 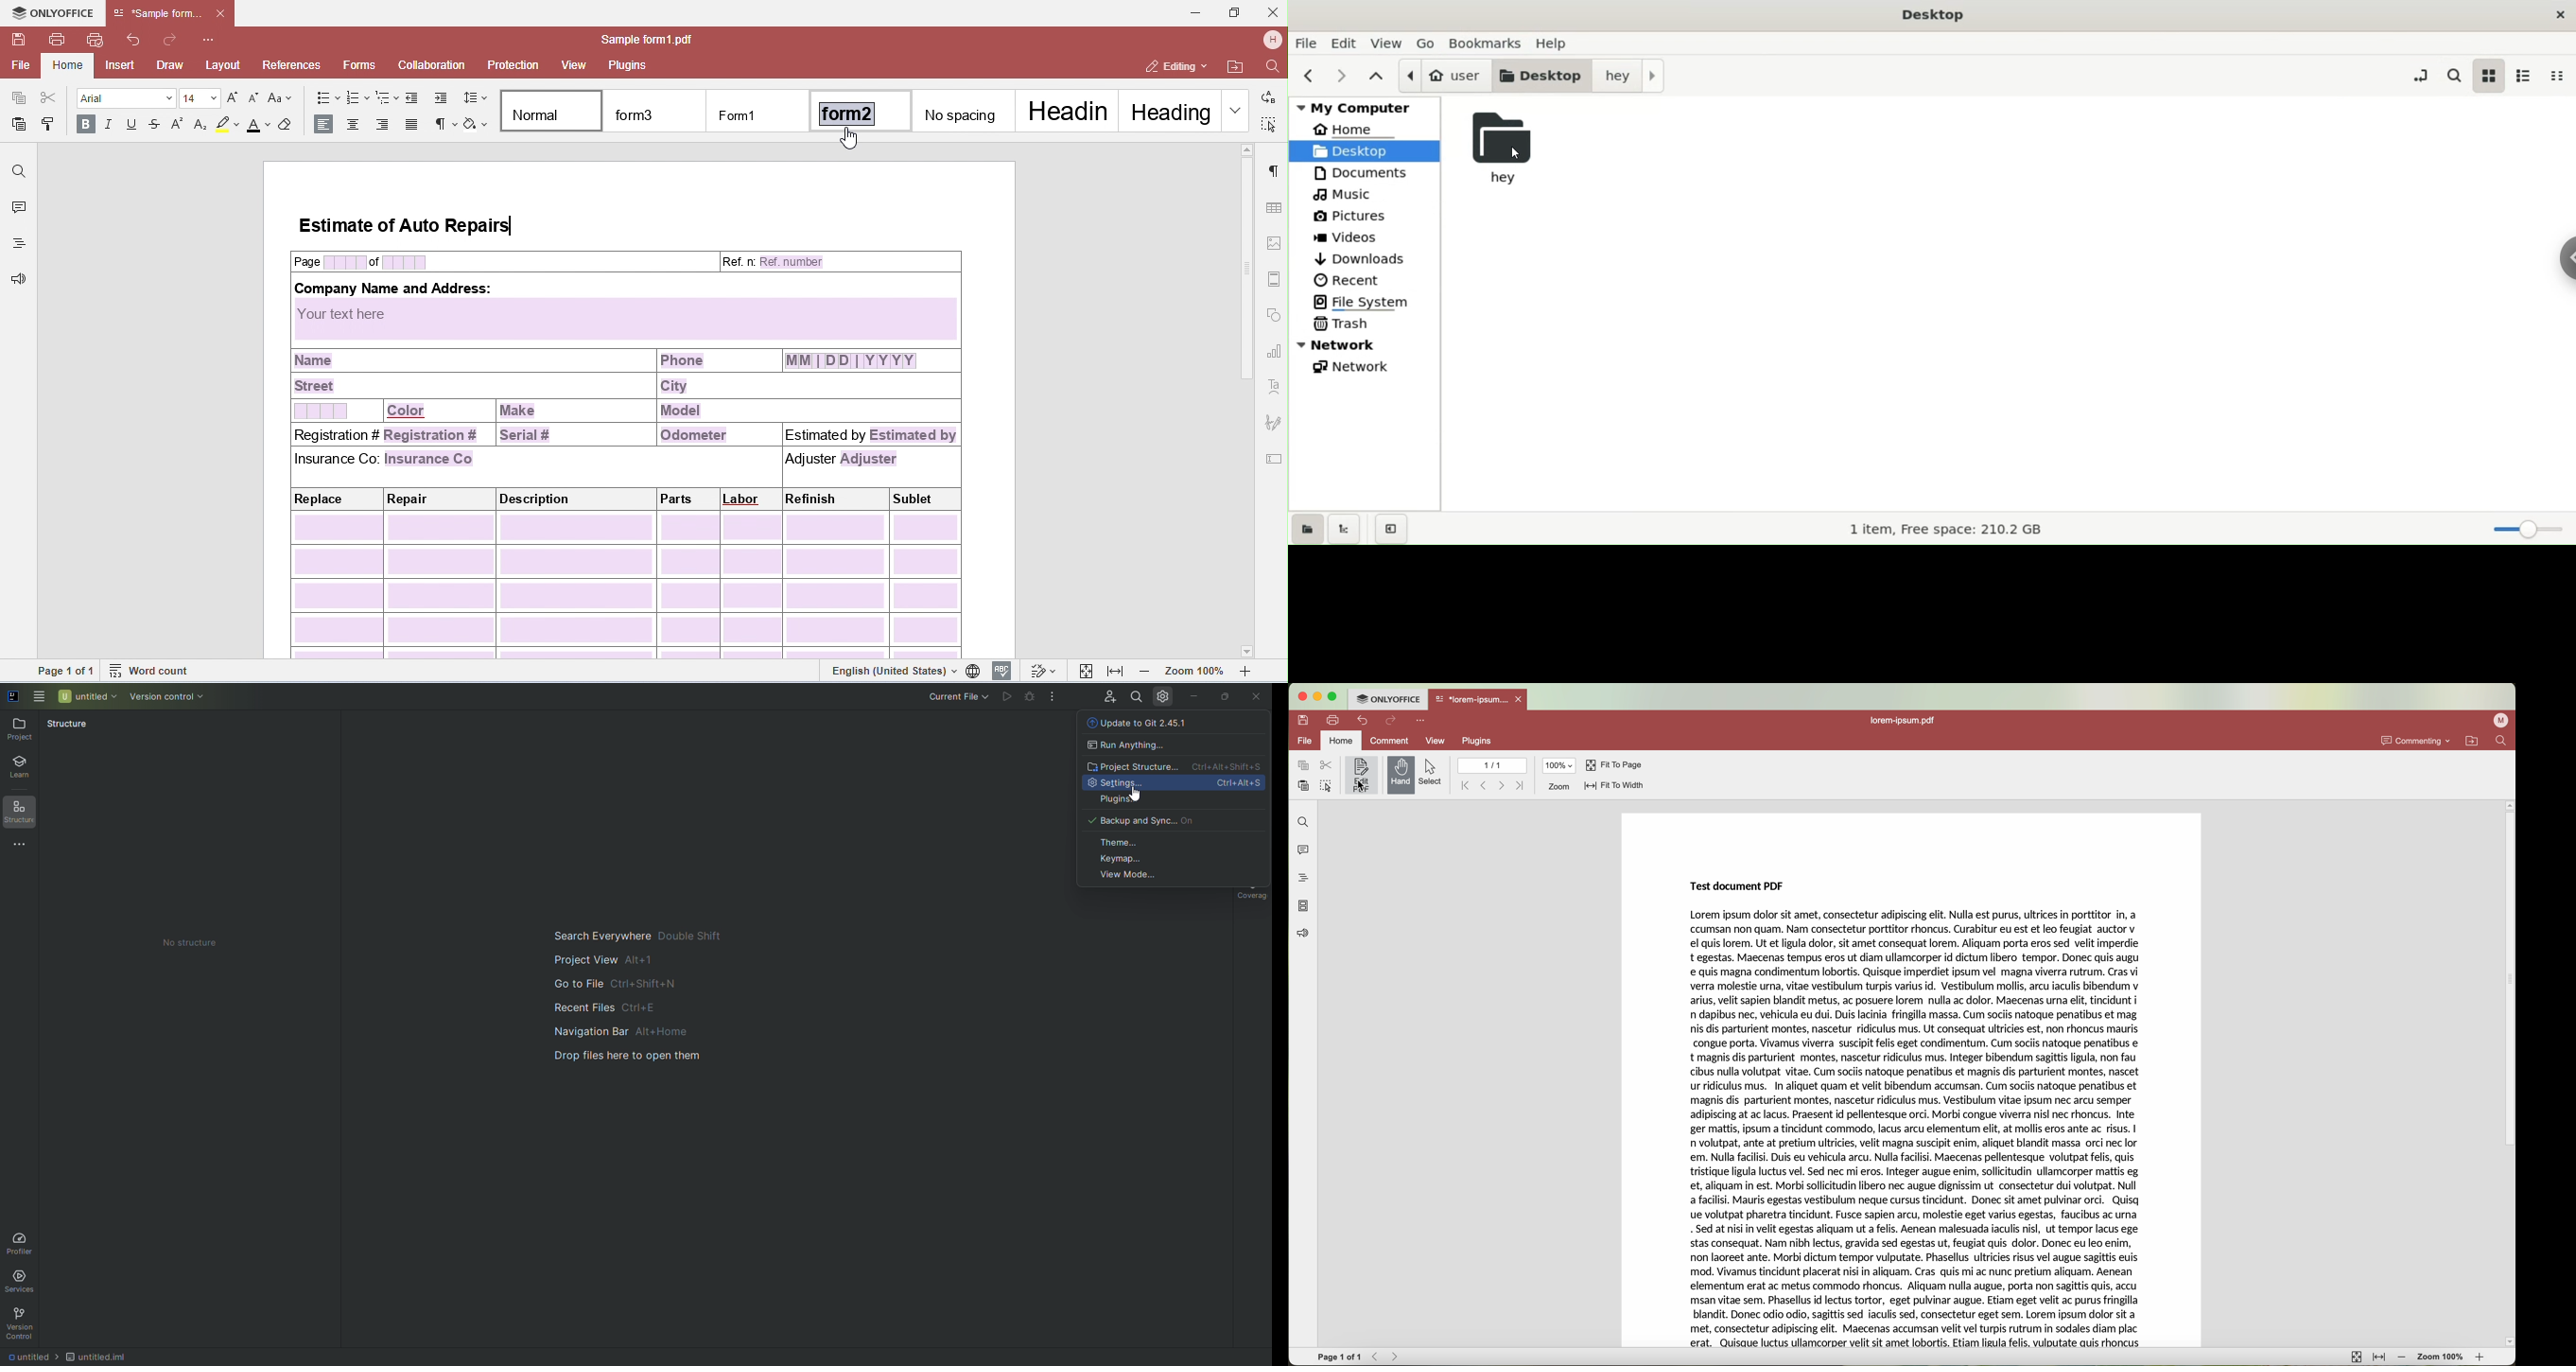 What do you see at coordinates (1494, 765) in the screenshot?
I see `1/1` at bounding box center [1494, 765].